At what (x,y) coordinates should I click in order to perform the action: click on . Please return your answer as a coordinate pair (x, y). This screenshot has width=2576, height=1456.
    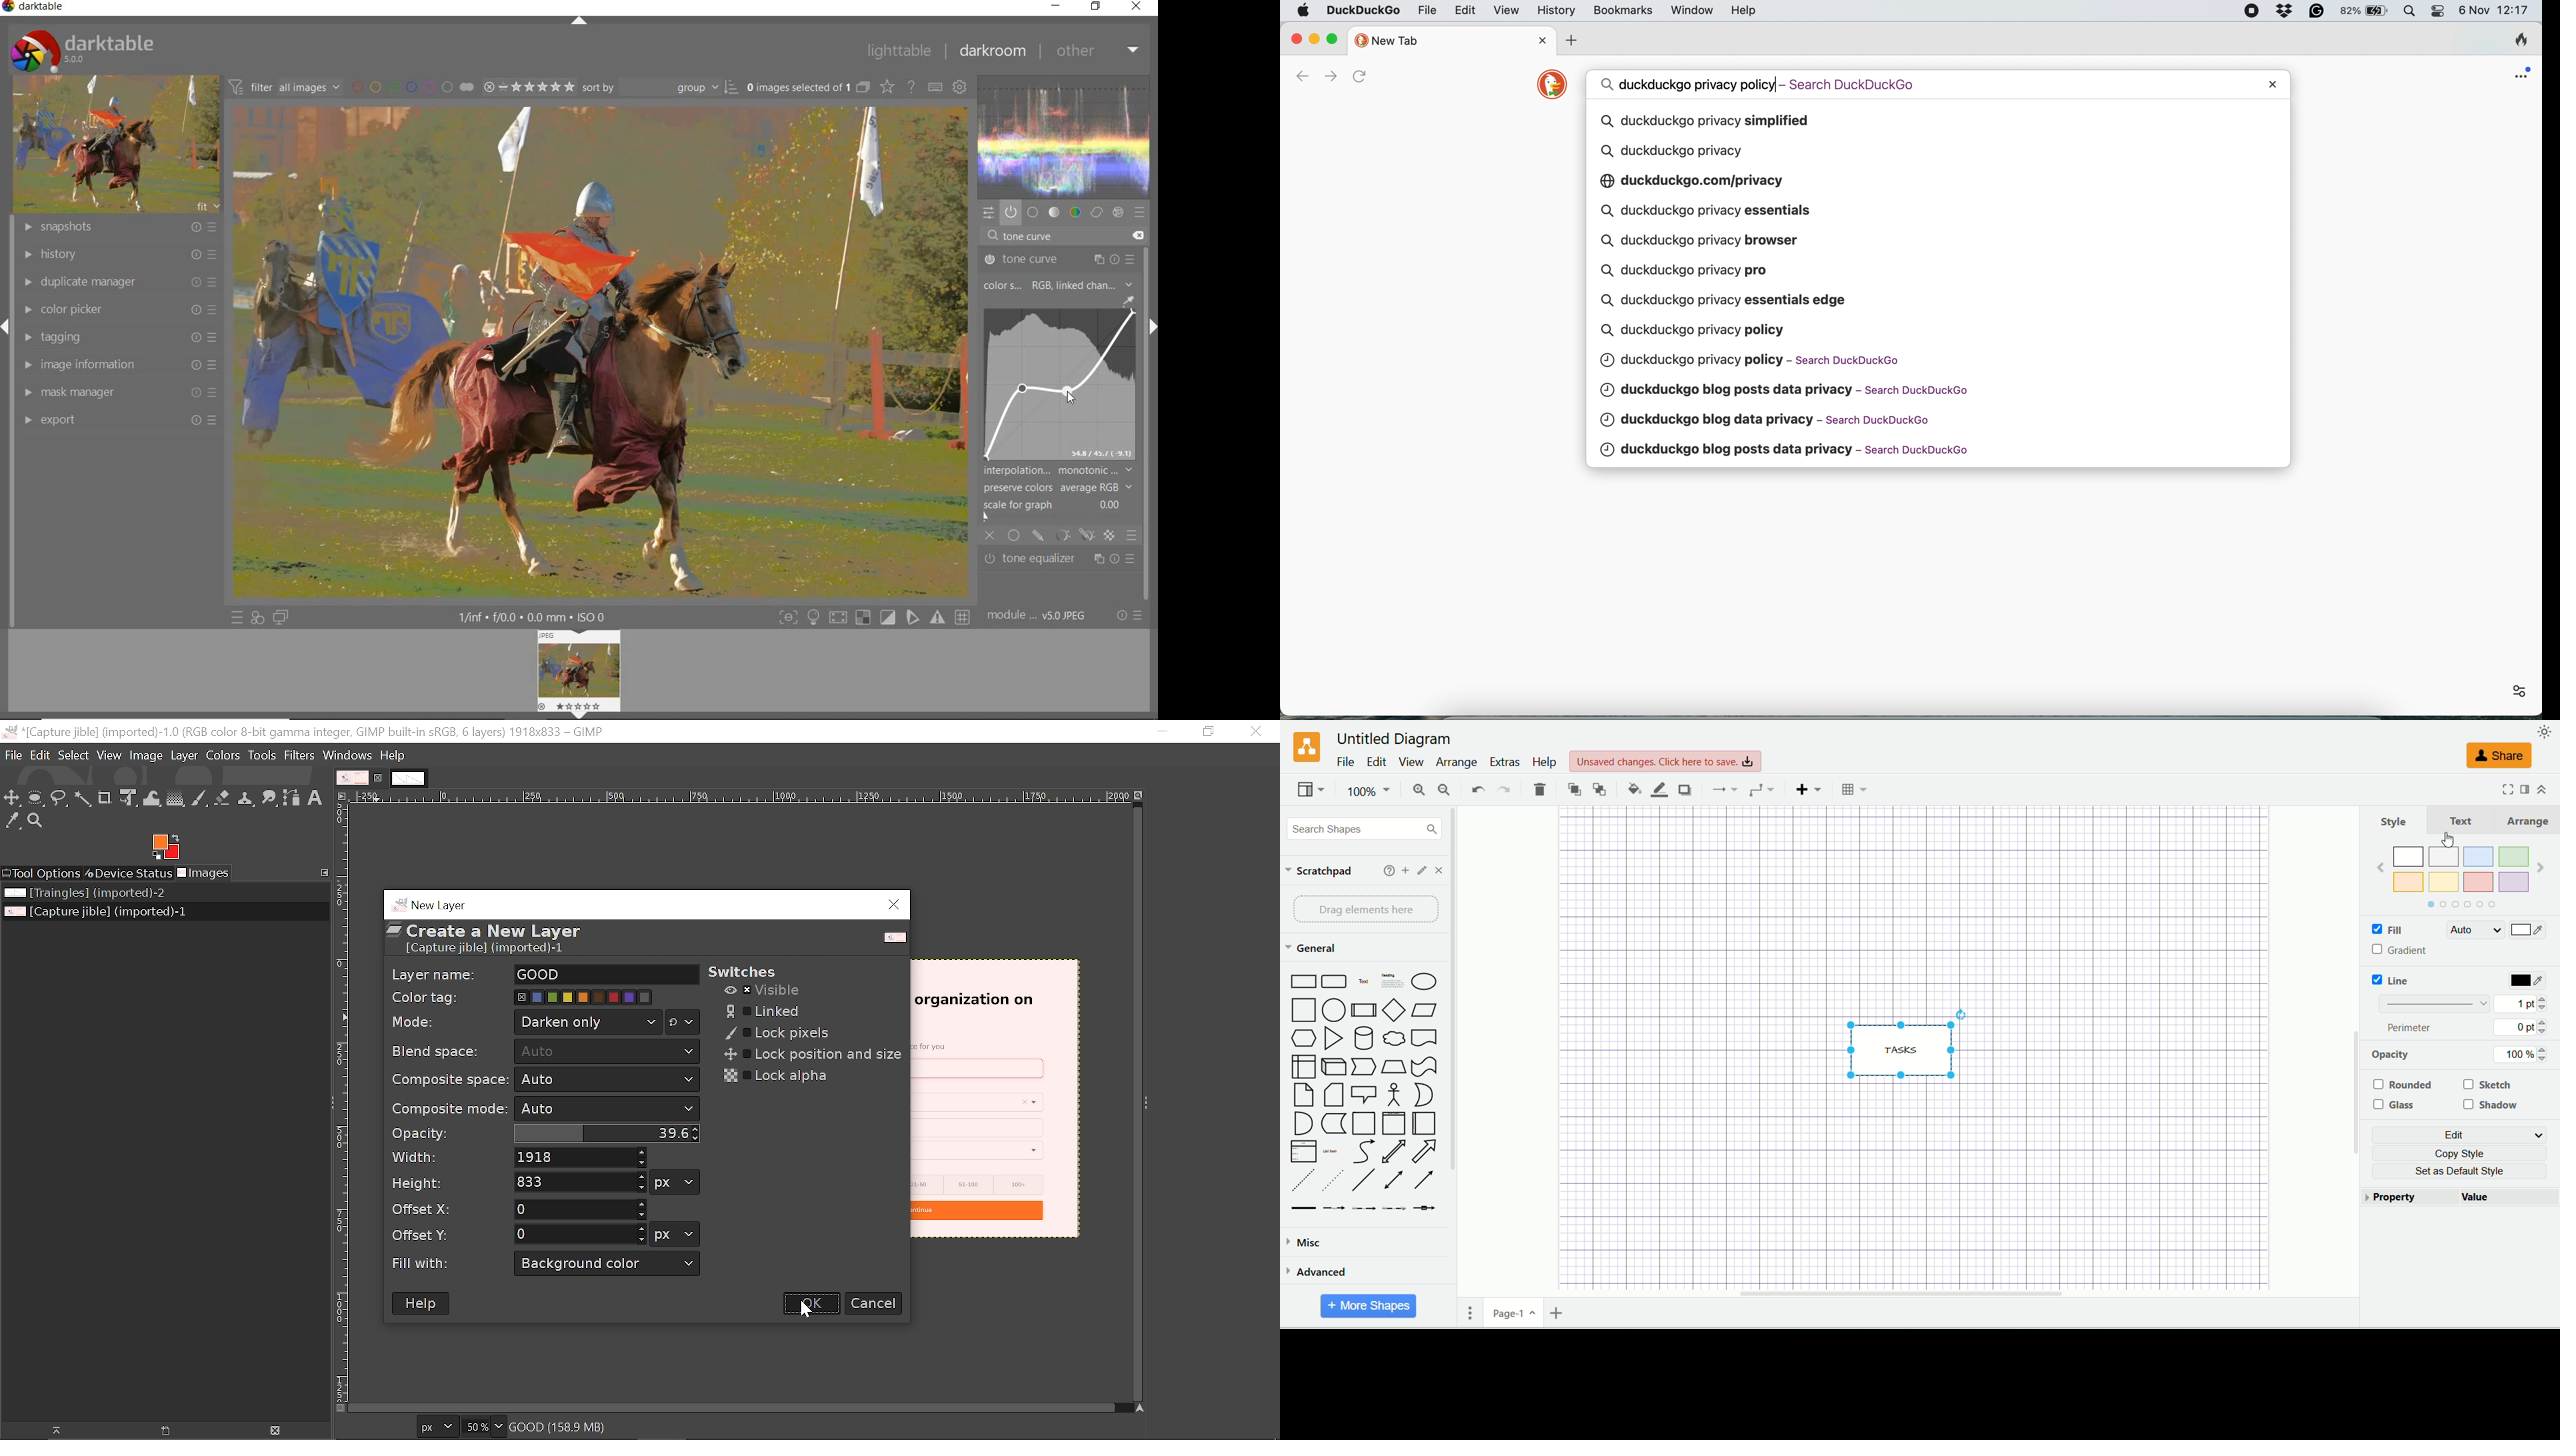
    Looking at the image, I should click on (393, 755).